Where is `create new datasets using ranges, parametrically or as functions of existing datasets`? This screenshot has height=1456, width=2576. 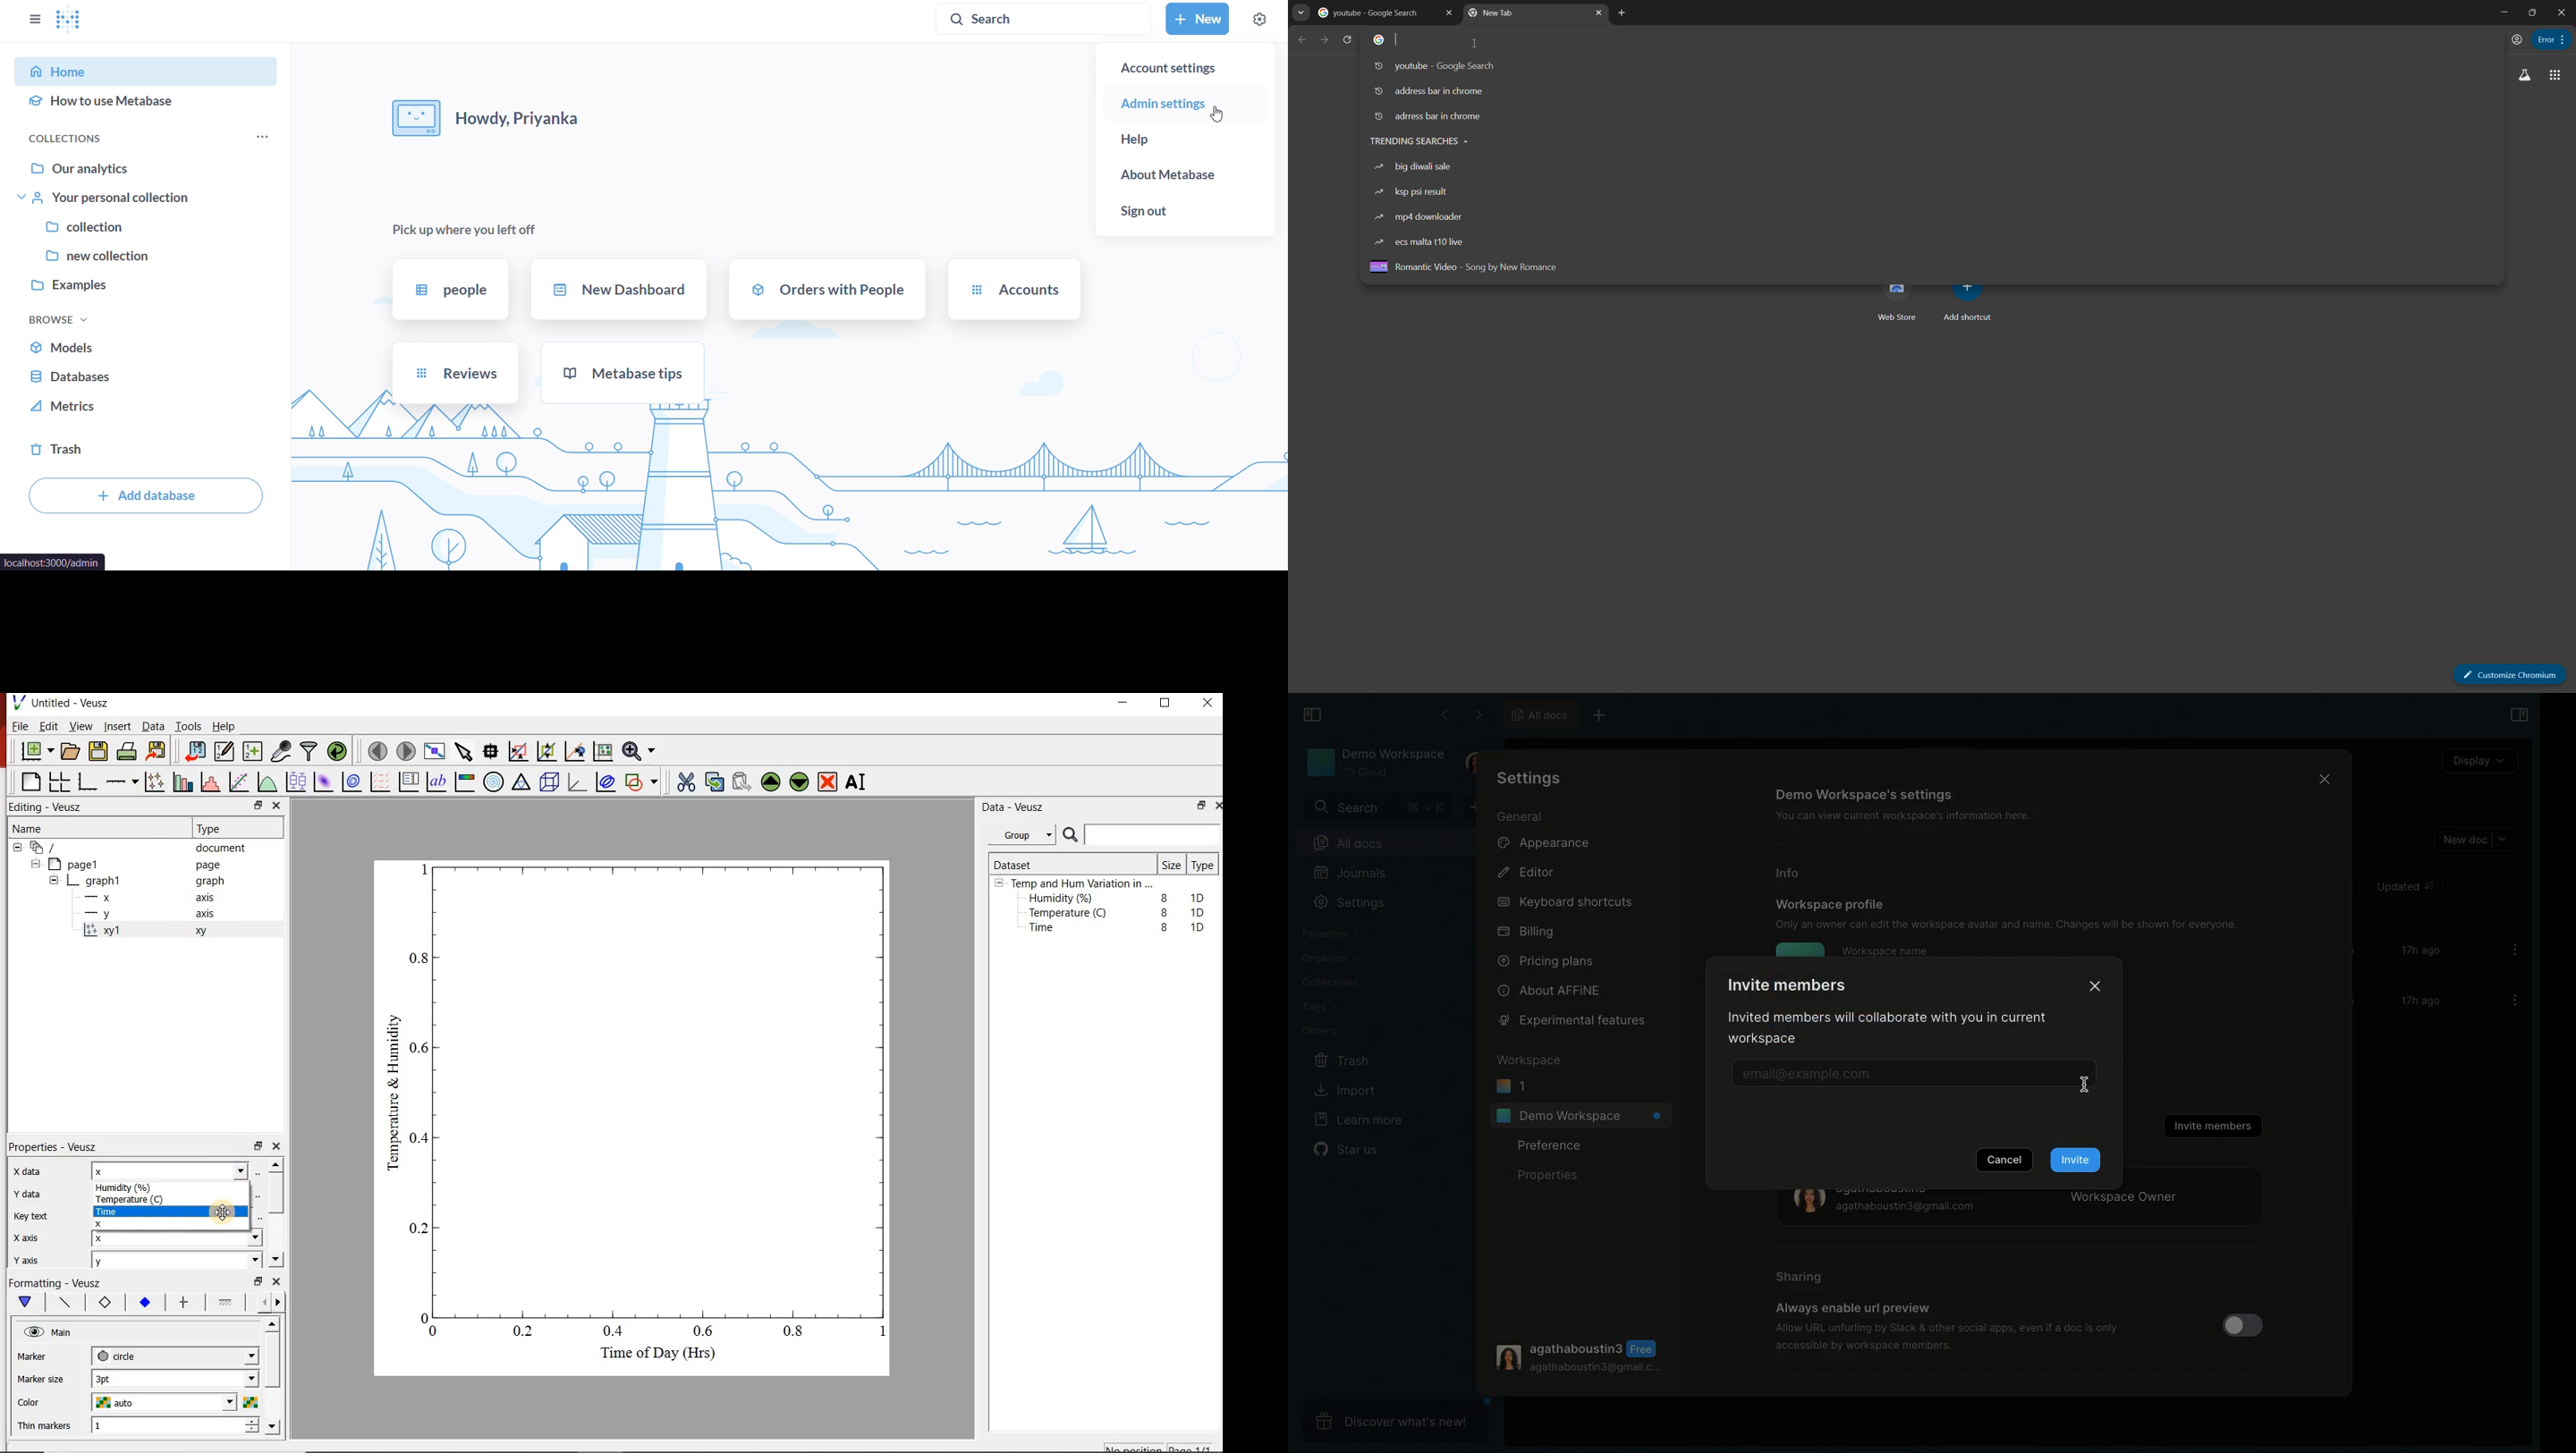 create new datasets using ranges, parametrically or as functions of existing datasets is located at coordinates (253, 752).